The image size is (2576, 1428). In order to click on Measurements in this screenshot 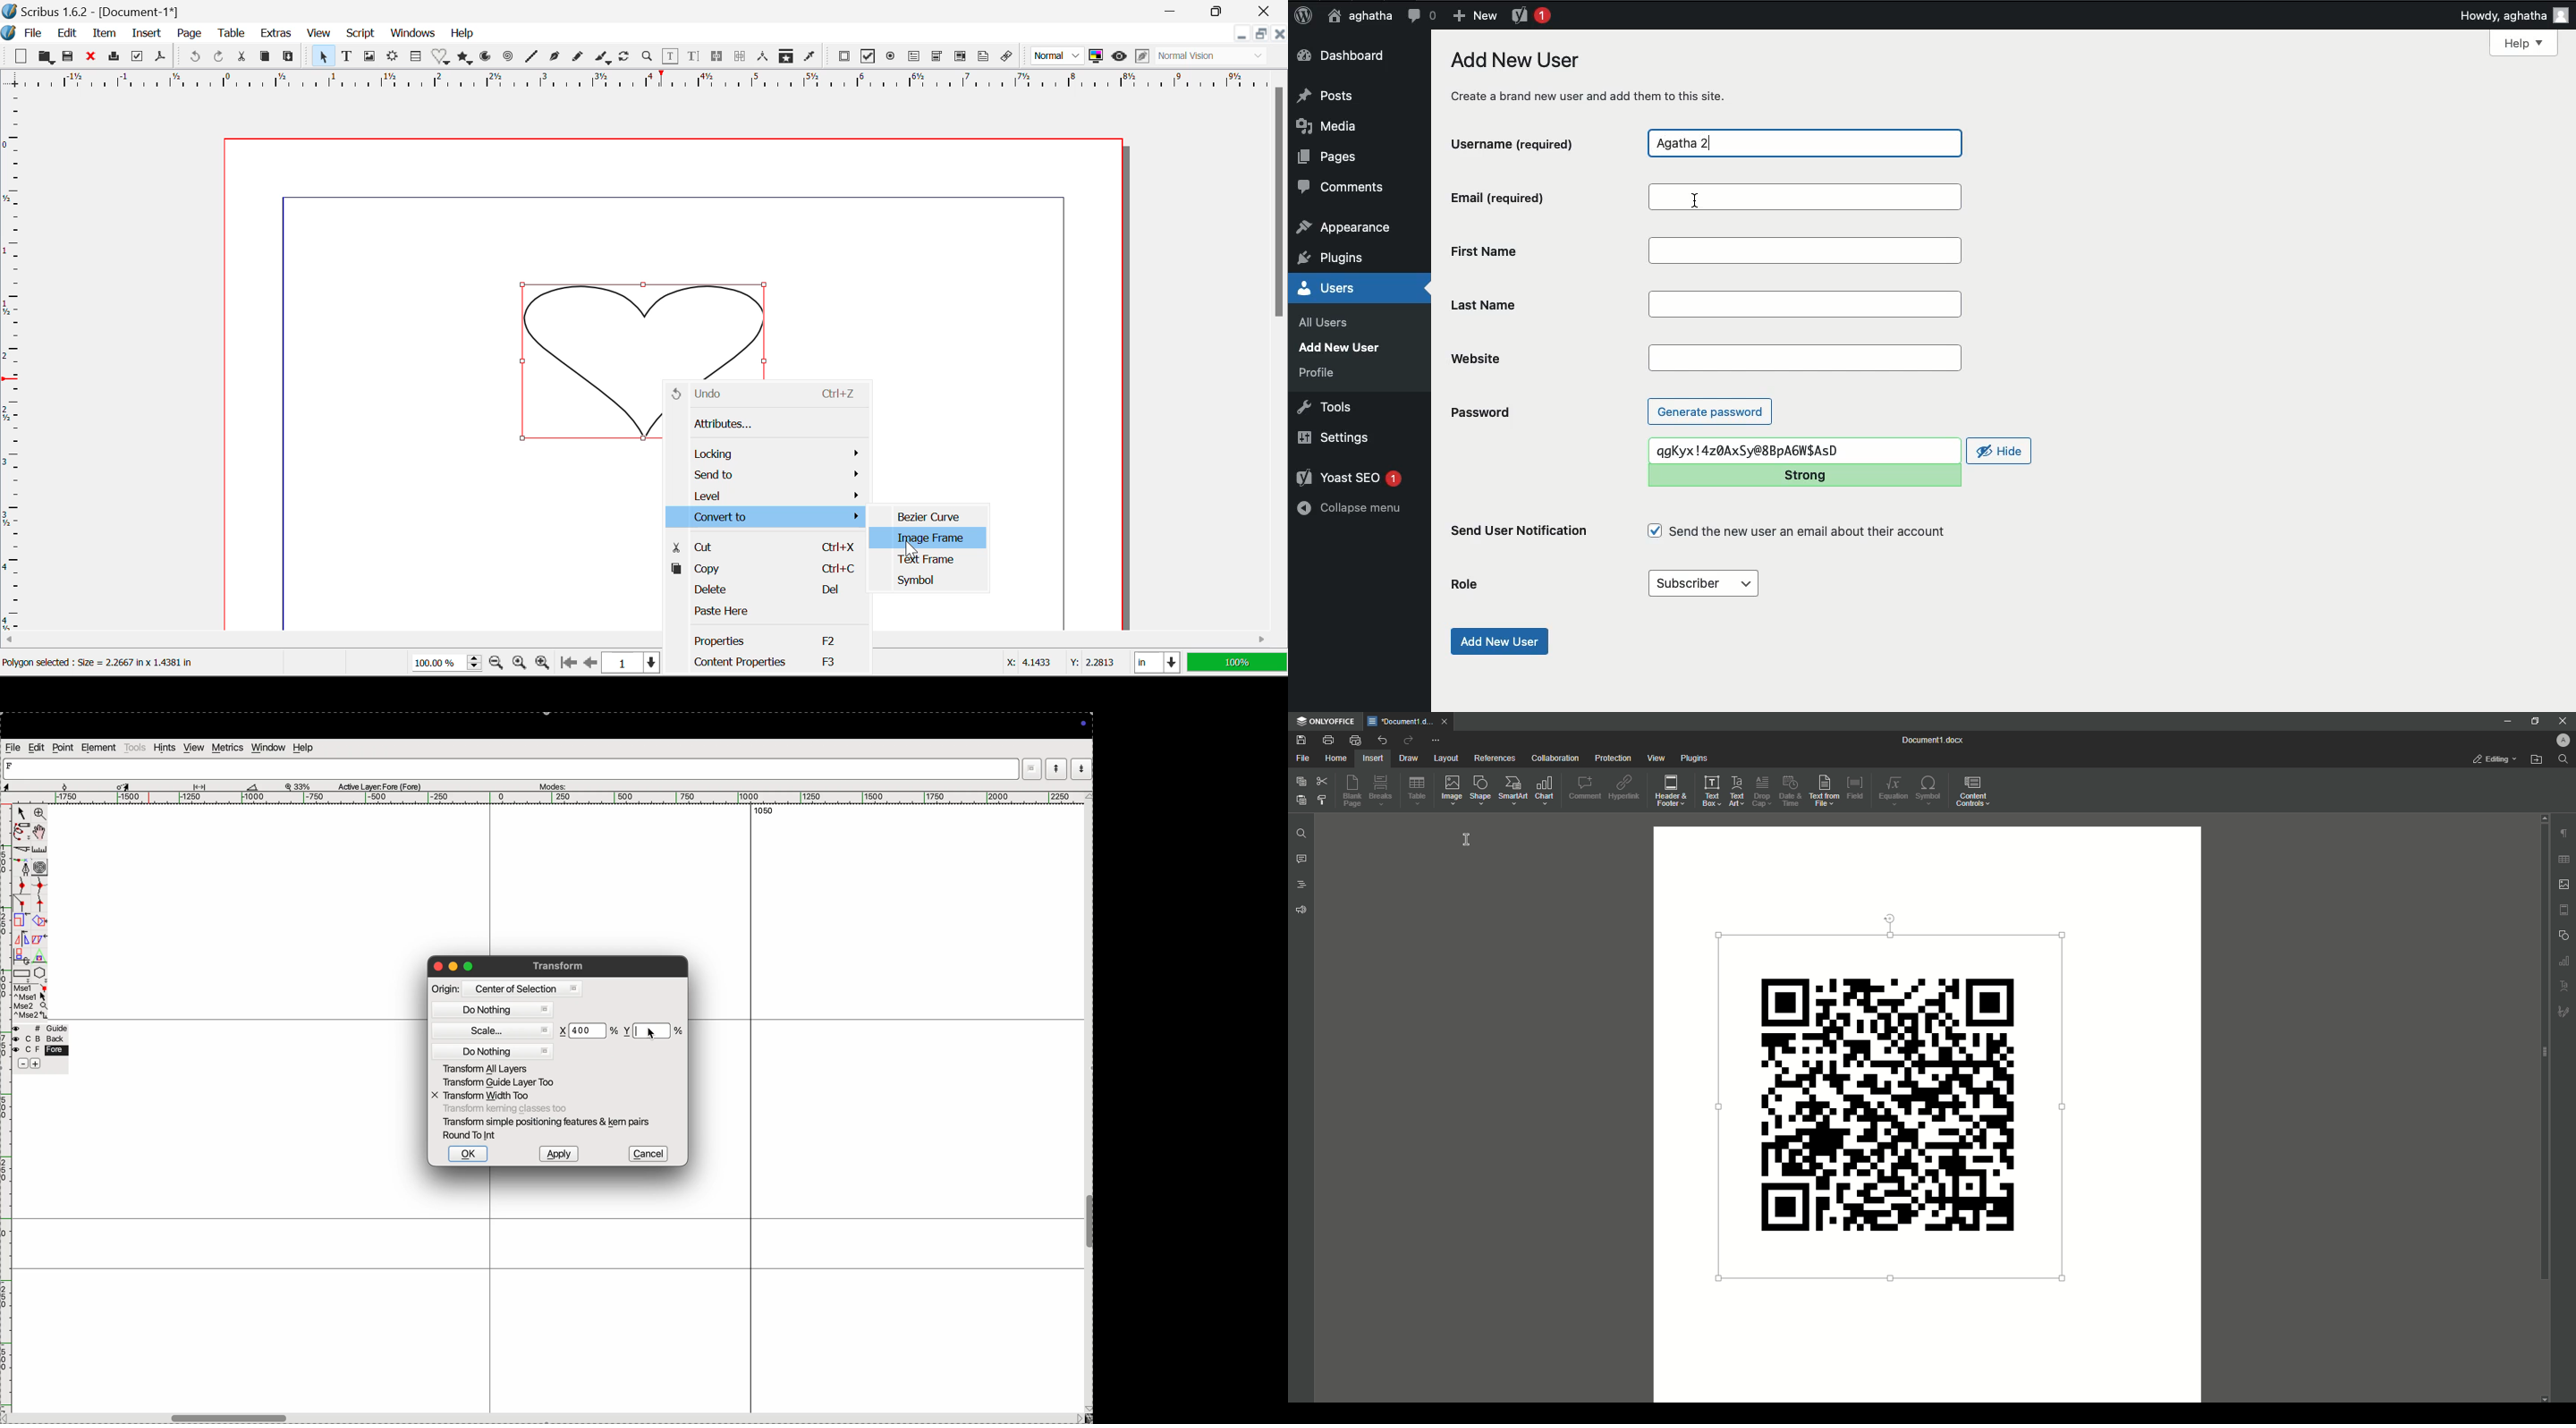, I will do `click(764, 57)`.